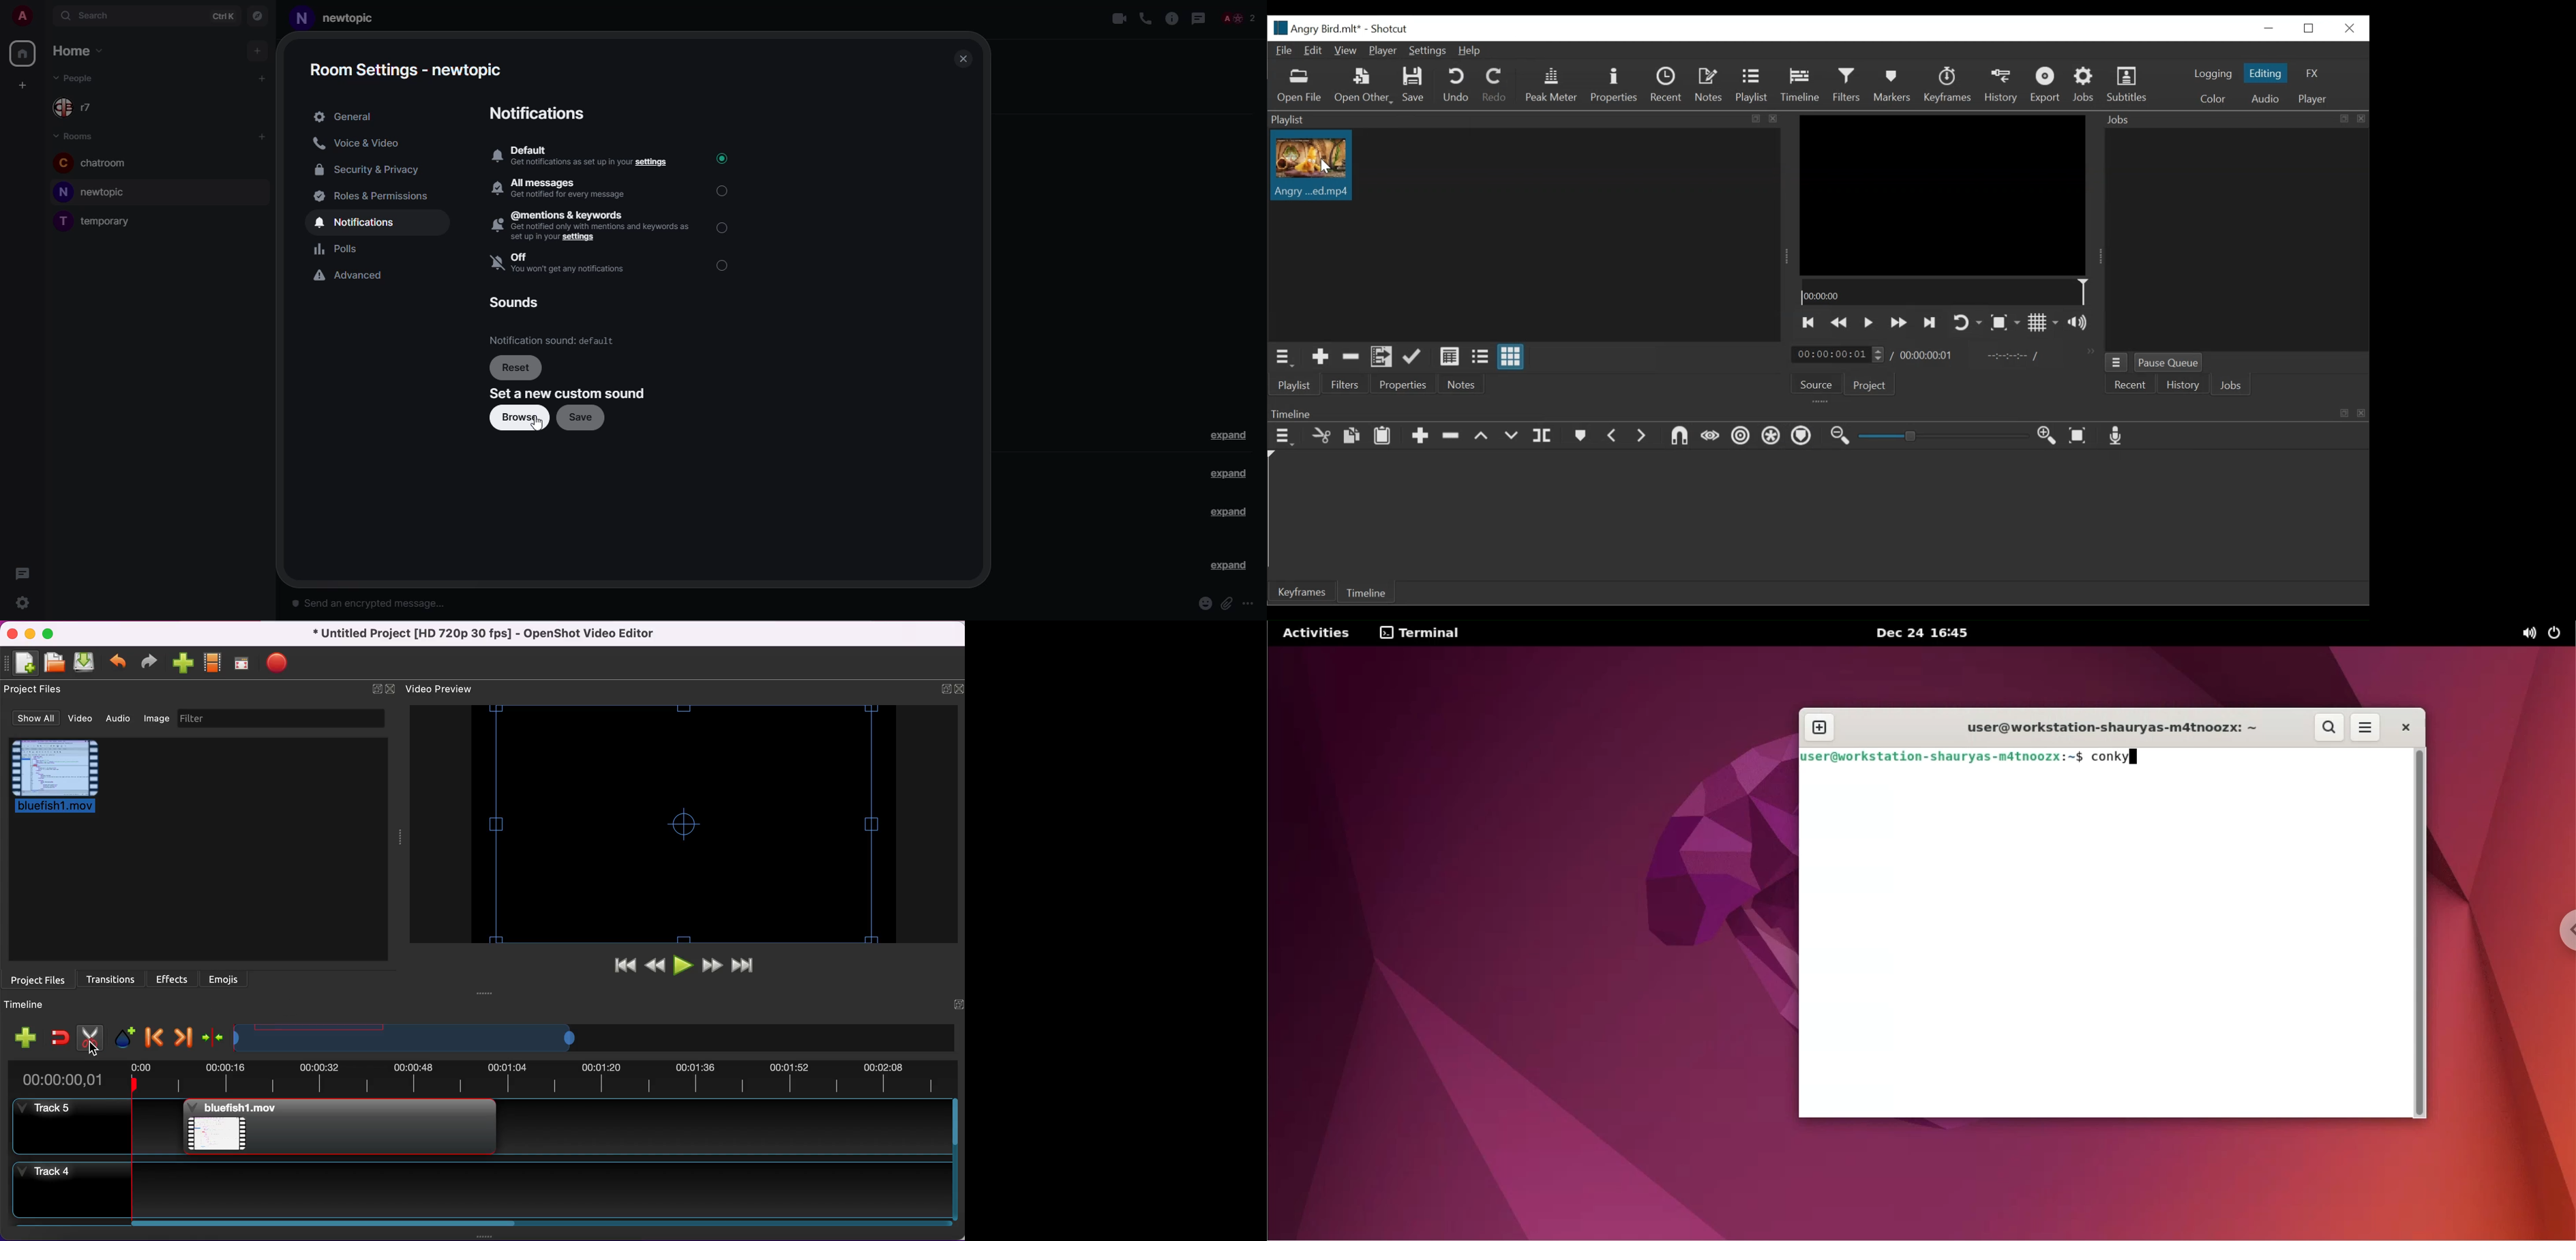 The height and width of the screenshot is (1260, 2576). Describe the element at coordinates (1809, 322) in the screenshot. I see `Skip to the previous point` at that location.